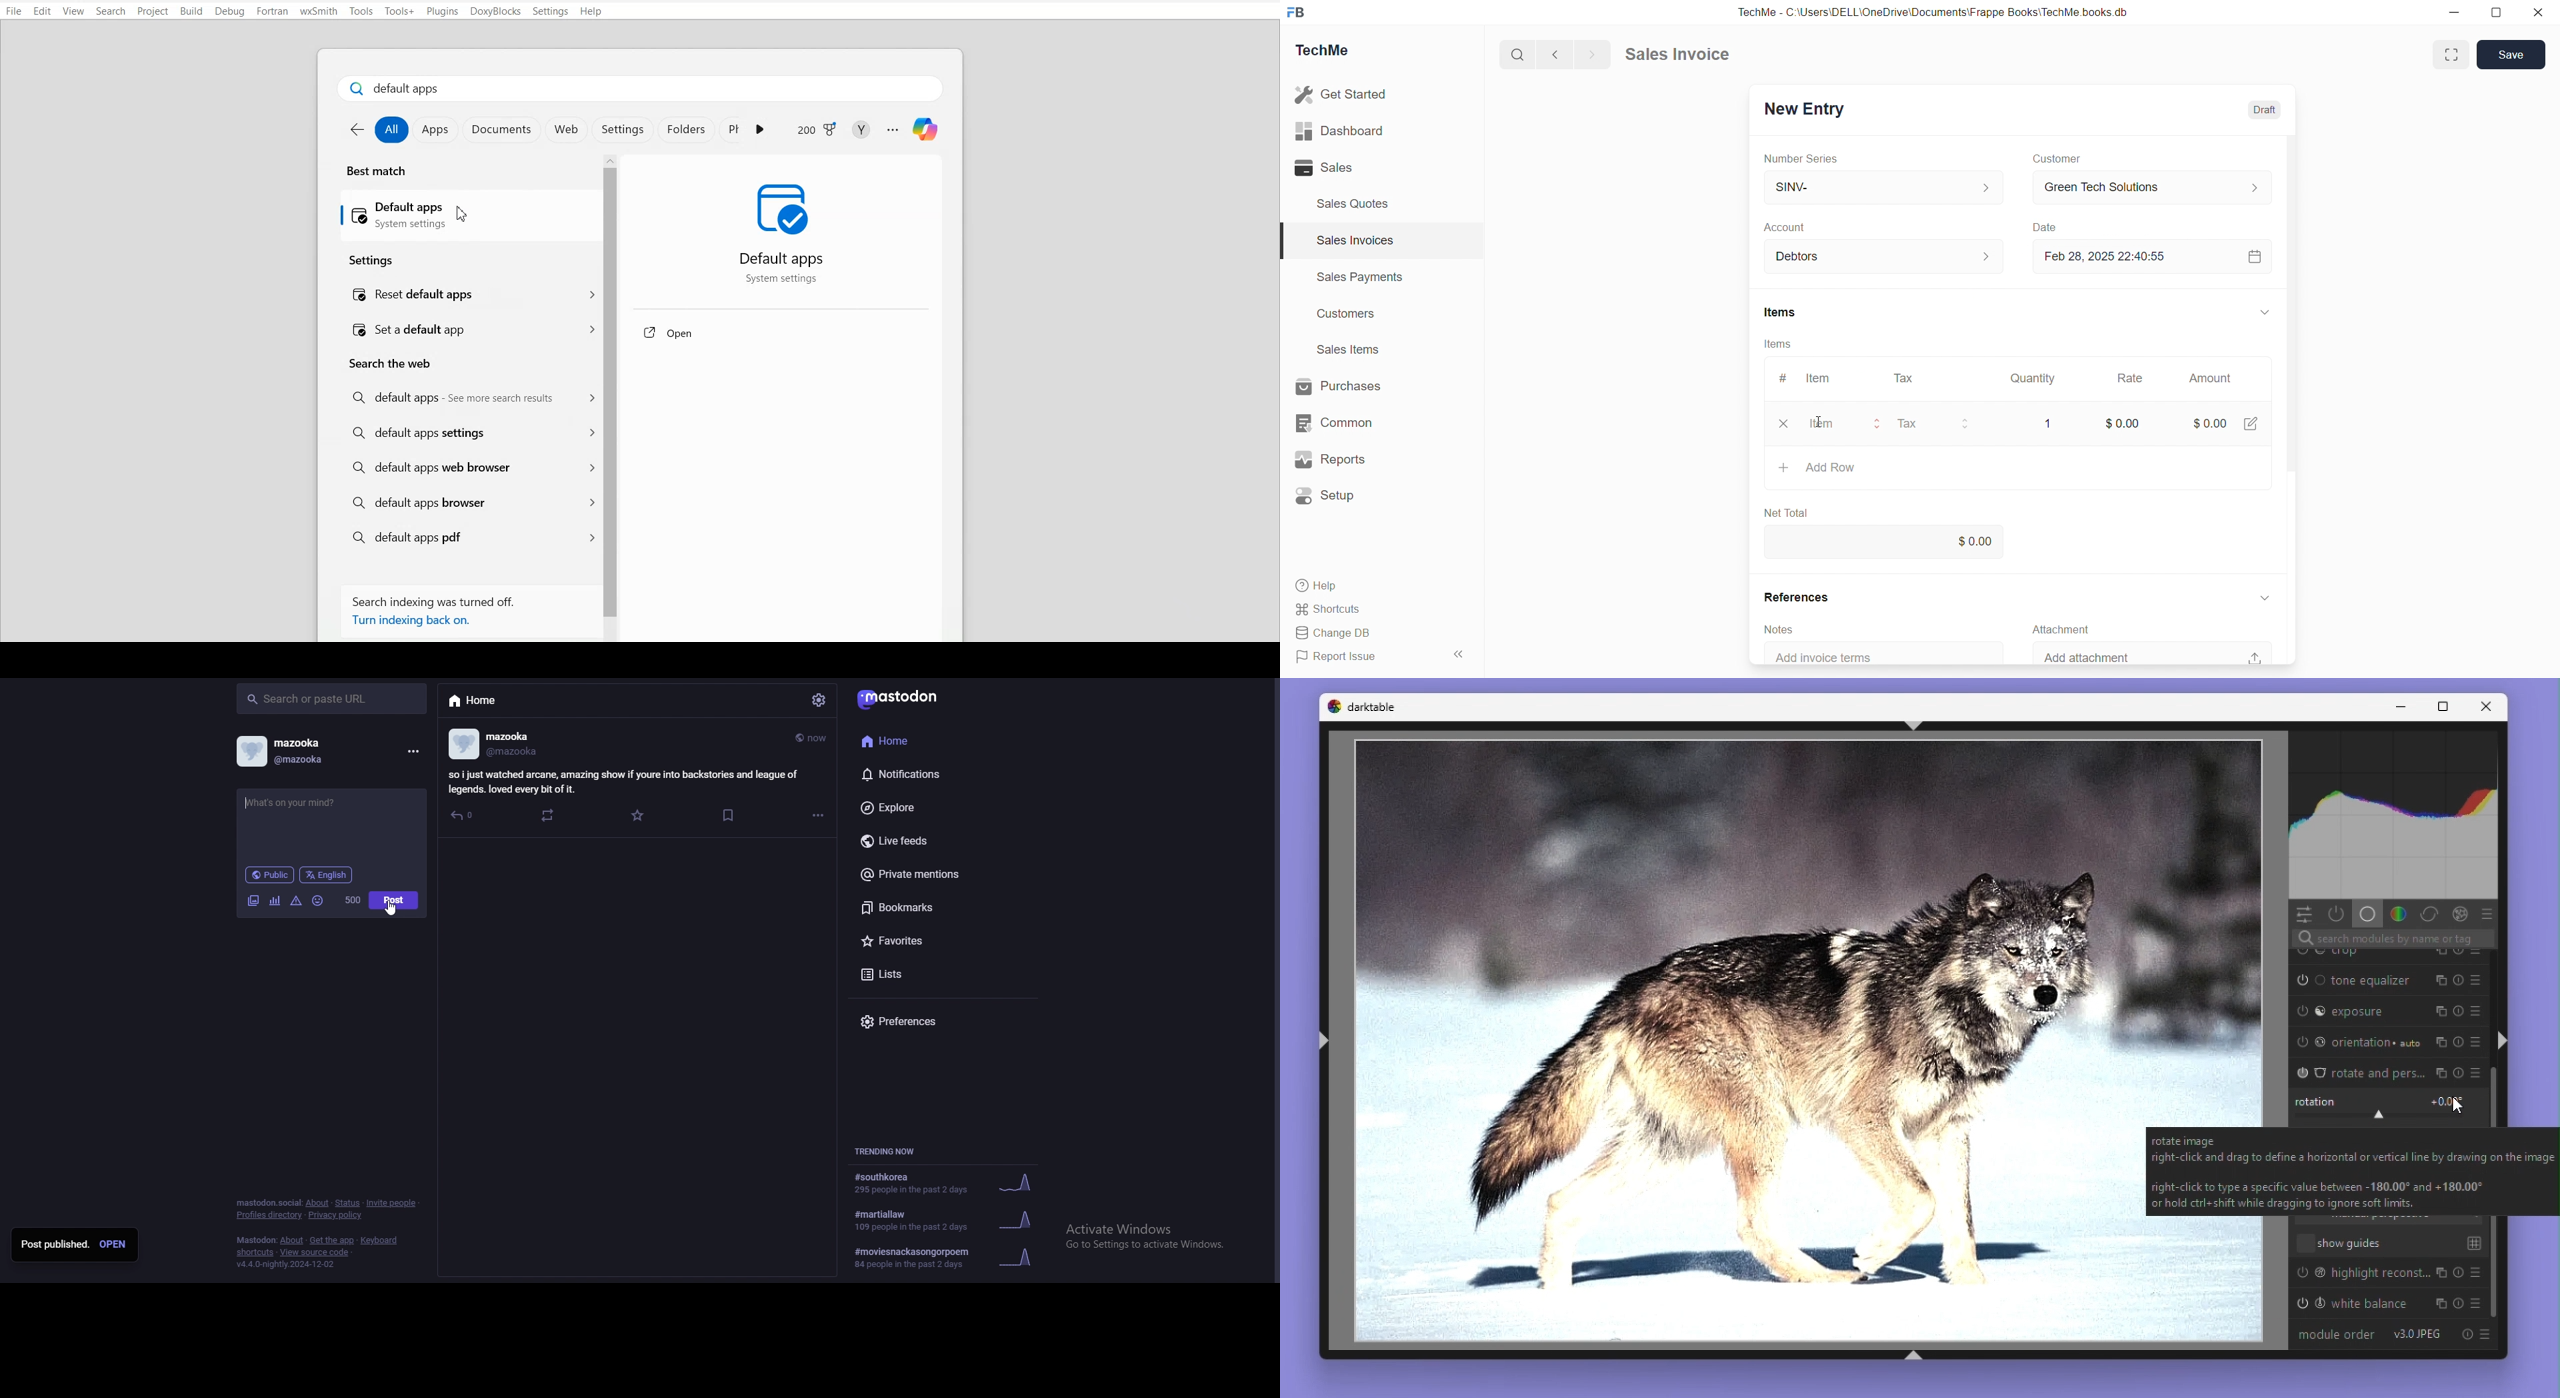 The height and width of the screenshot is (1400, 2576). Describe the element at coordinates (903, 697) in the screenshot. I see `mastodon` at that location.